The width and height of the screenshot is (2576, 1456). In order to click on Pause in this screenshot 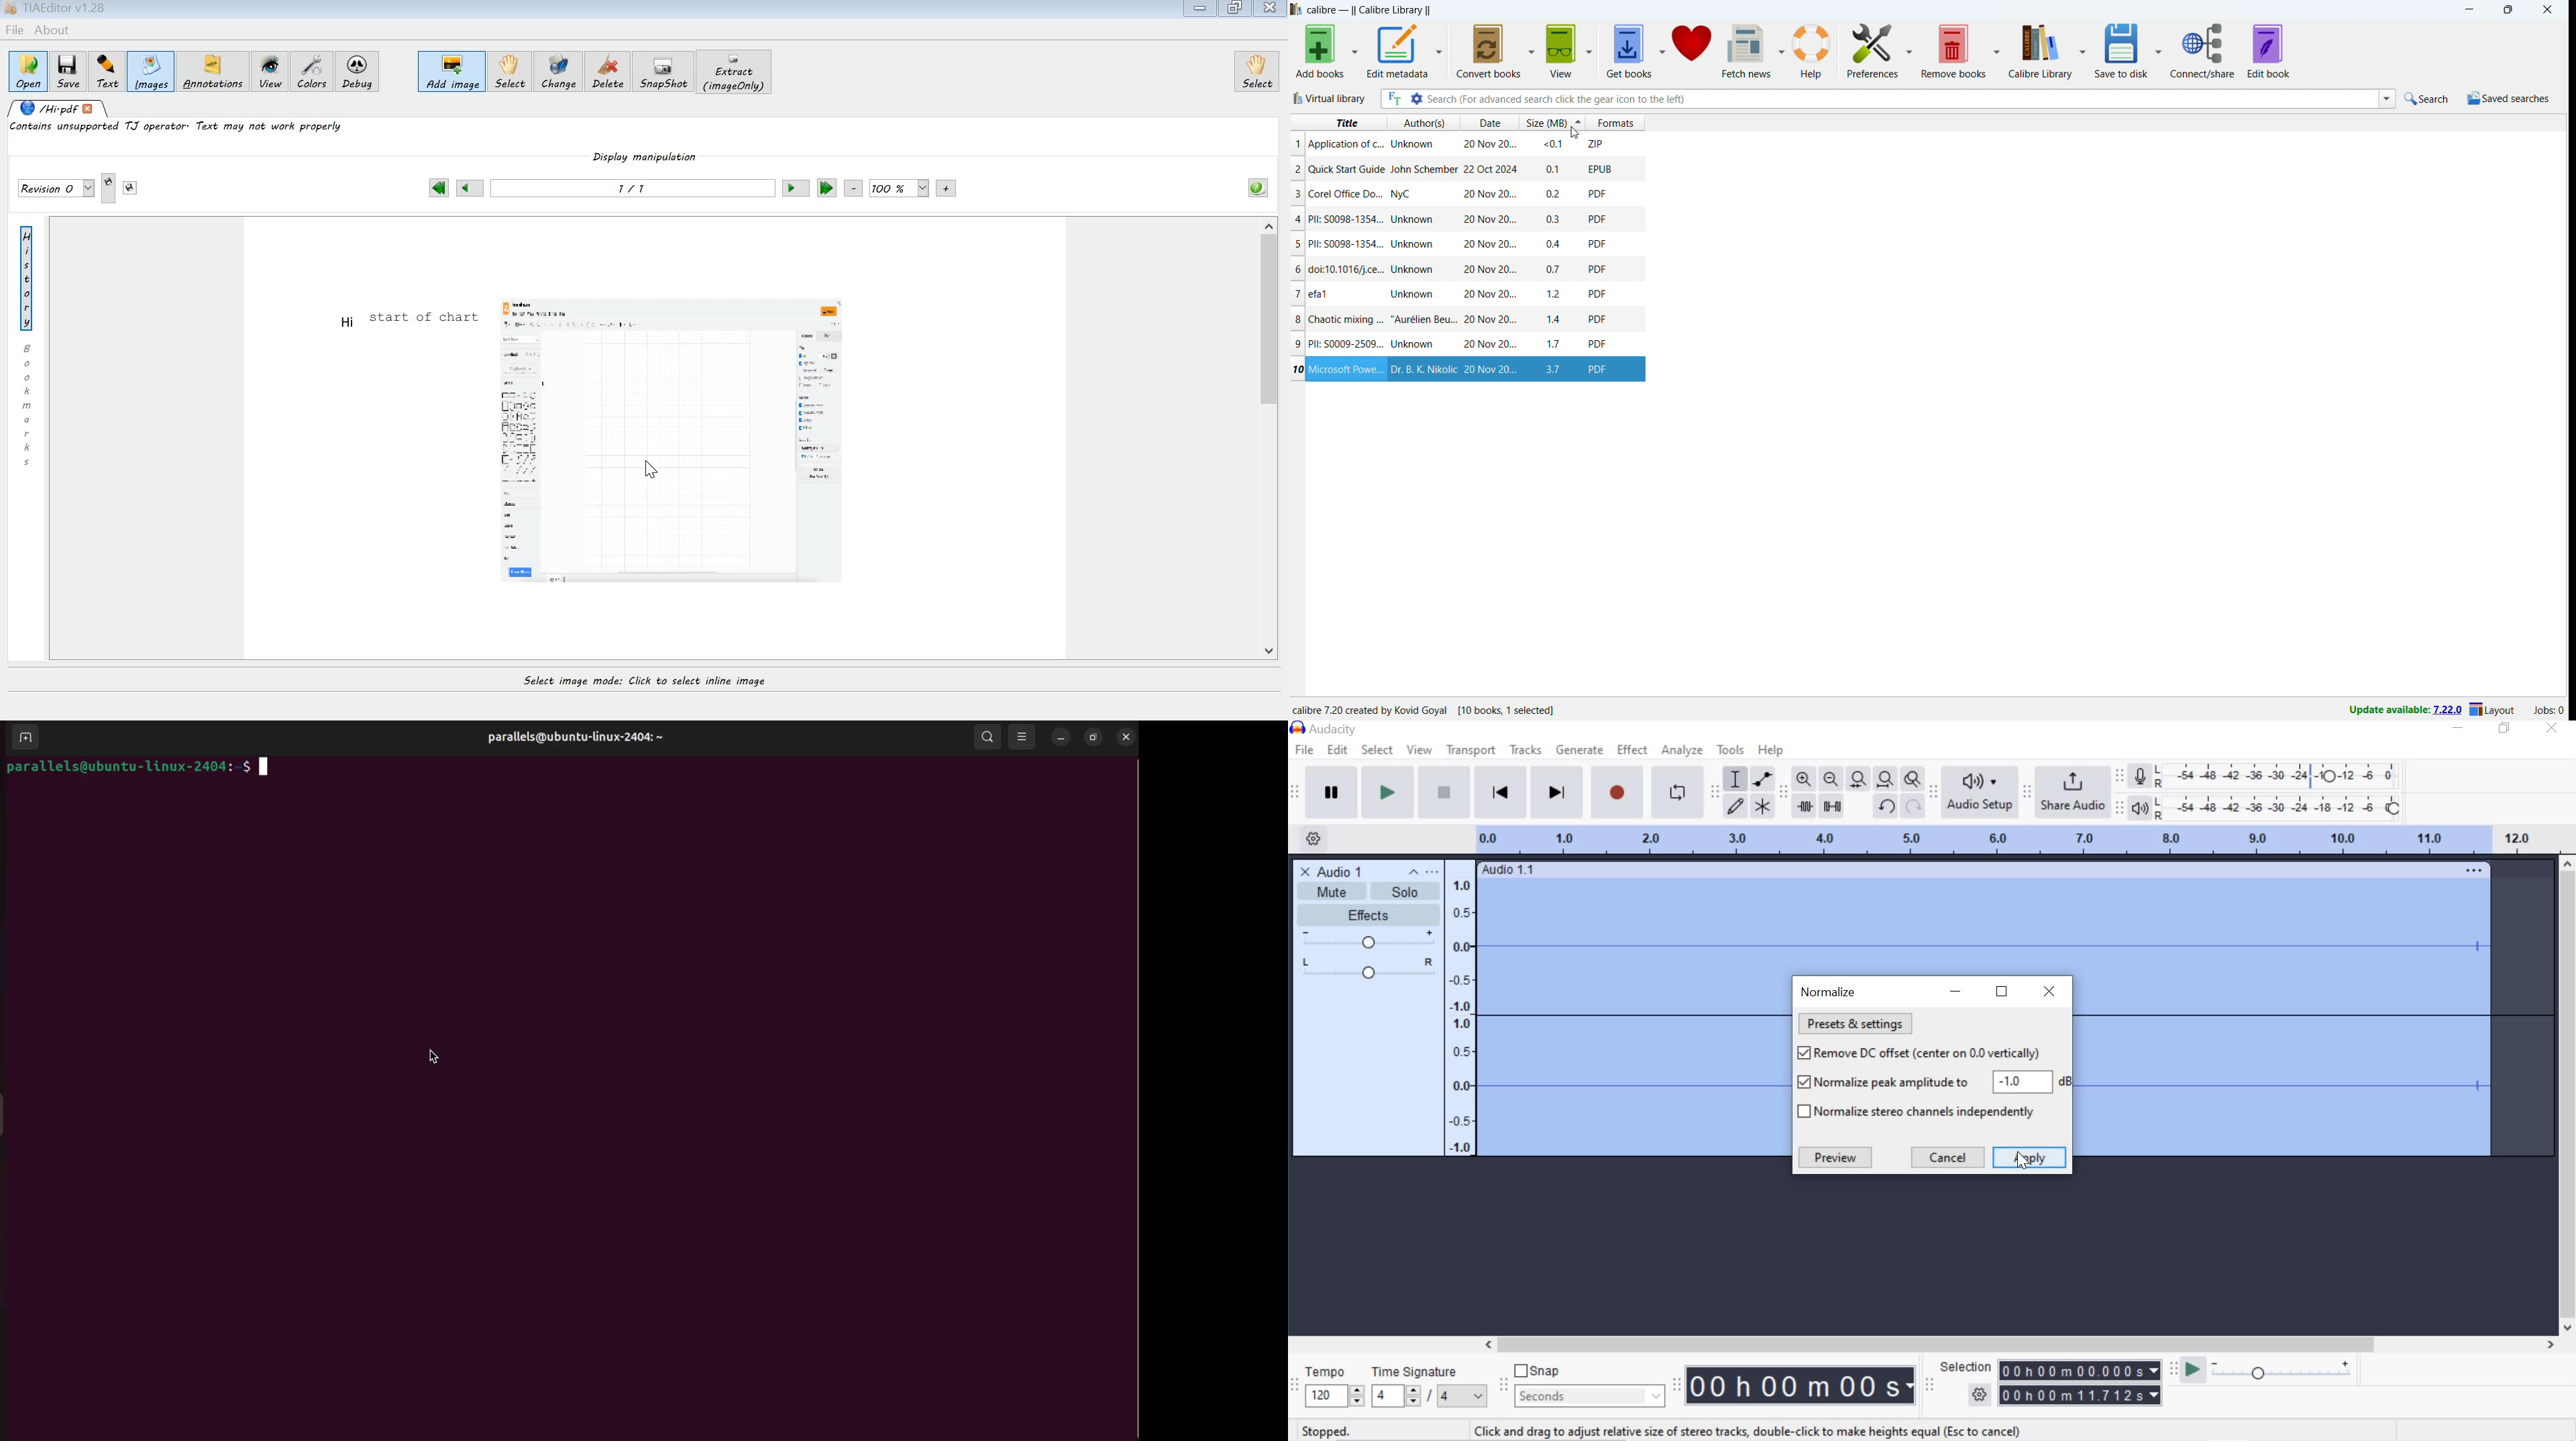, I will do `click(1332, 792)`.